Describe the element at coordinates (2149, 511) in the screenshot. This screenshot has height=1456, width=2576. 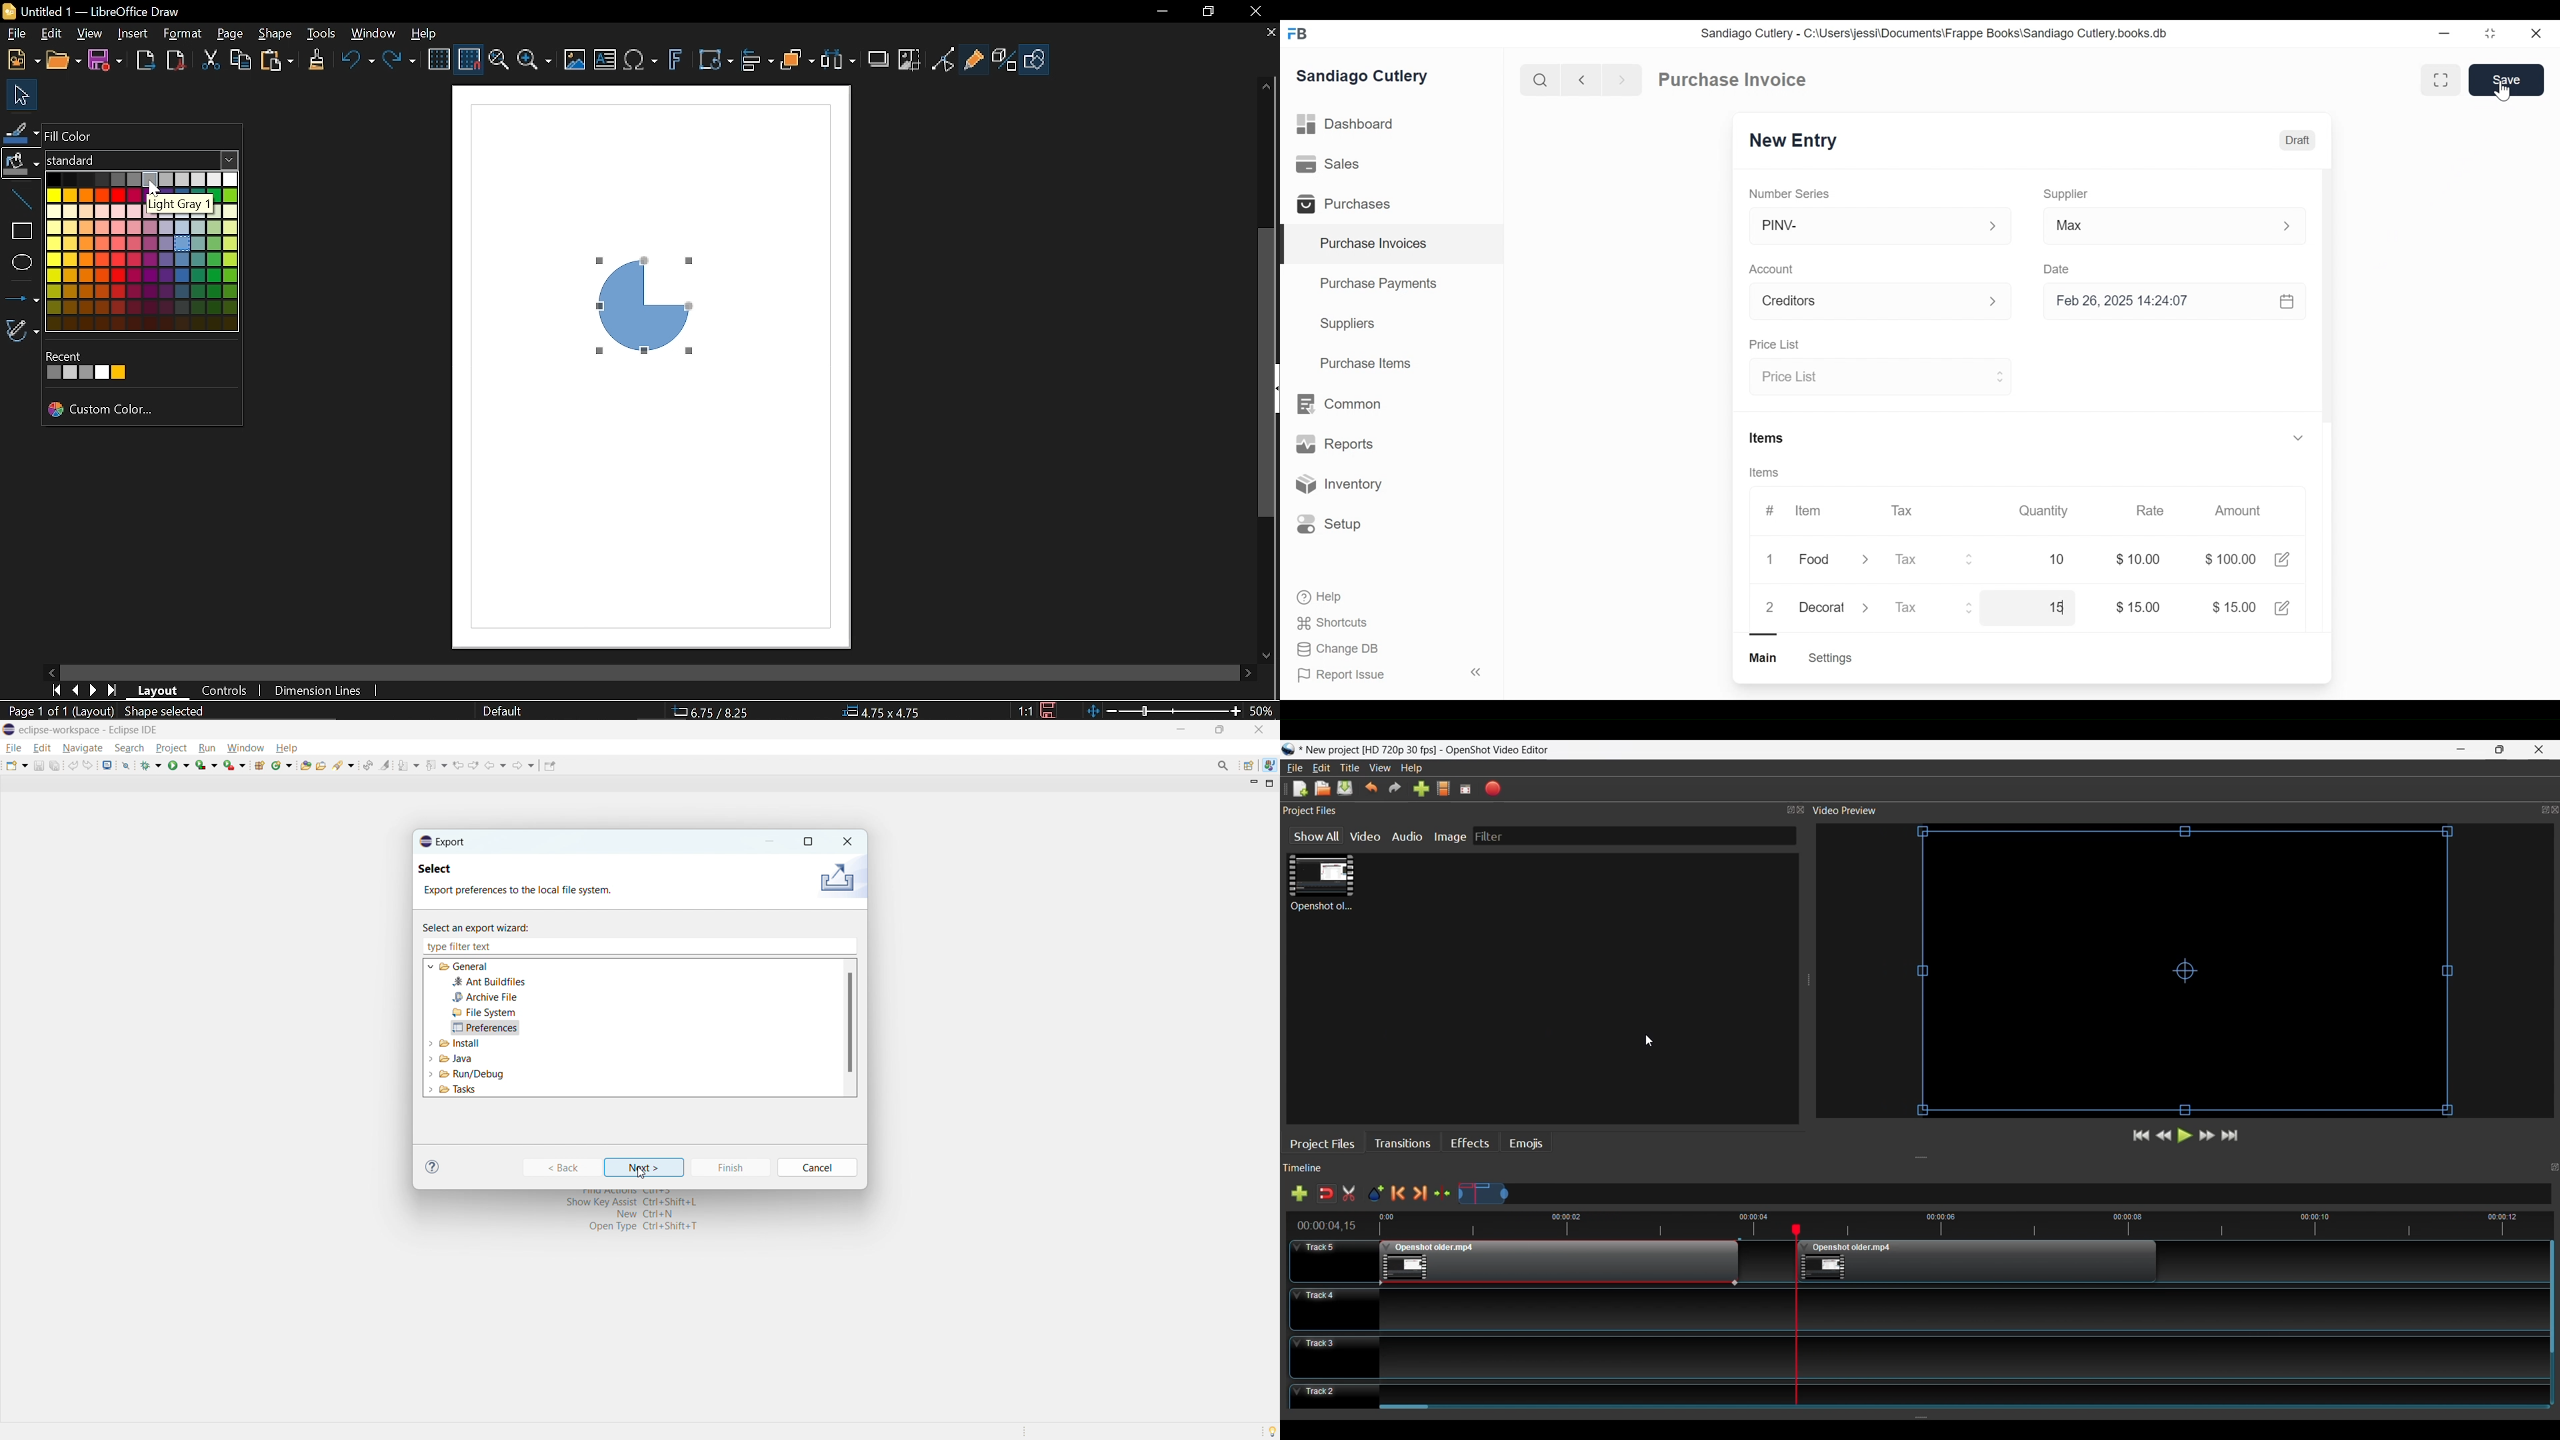
I see `Rate` at that location.